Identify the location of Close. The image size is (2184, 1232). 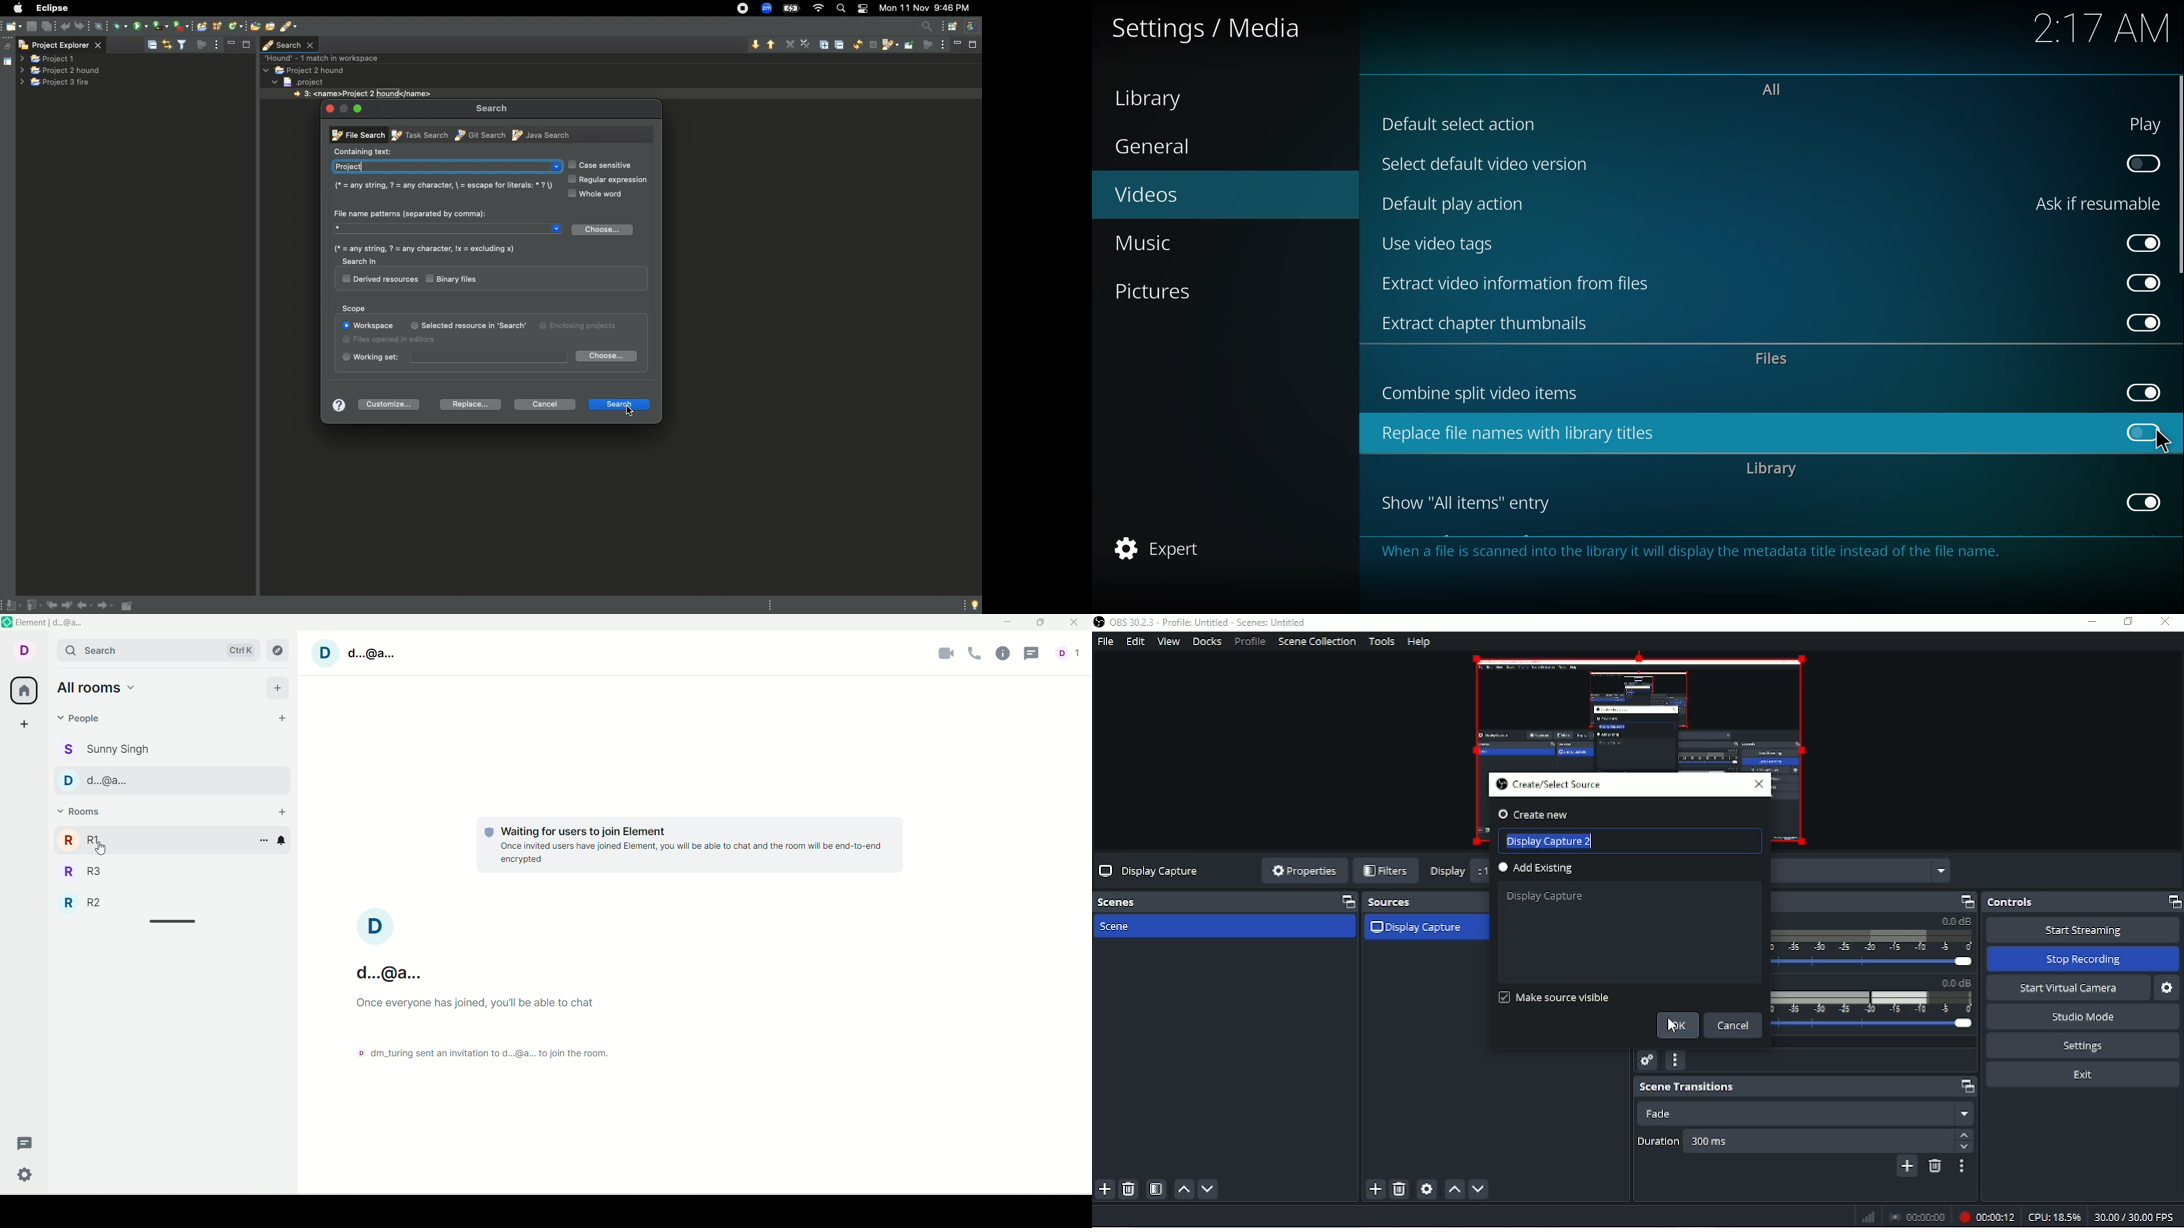
(329, 107).